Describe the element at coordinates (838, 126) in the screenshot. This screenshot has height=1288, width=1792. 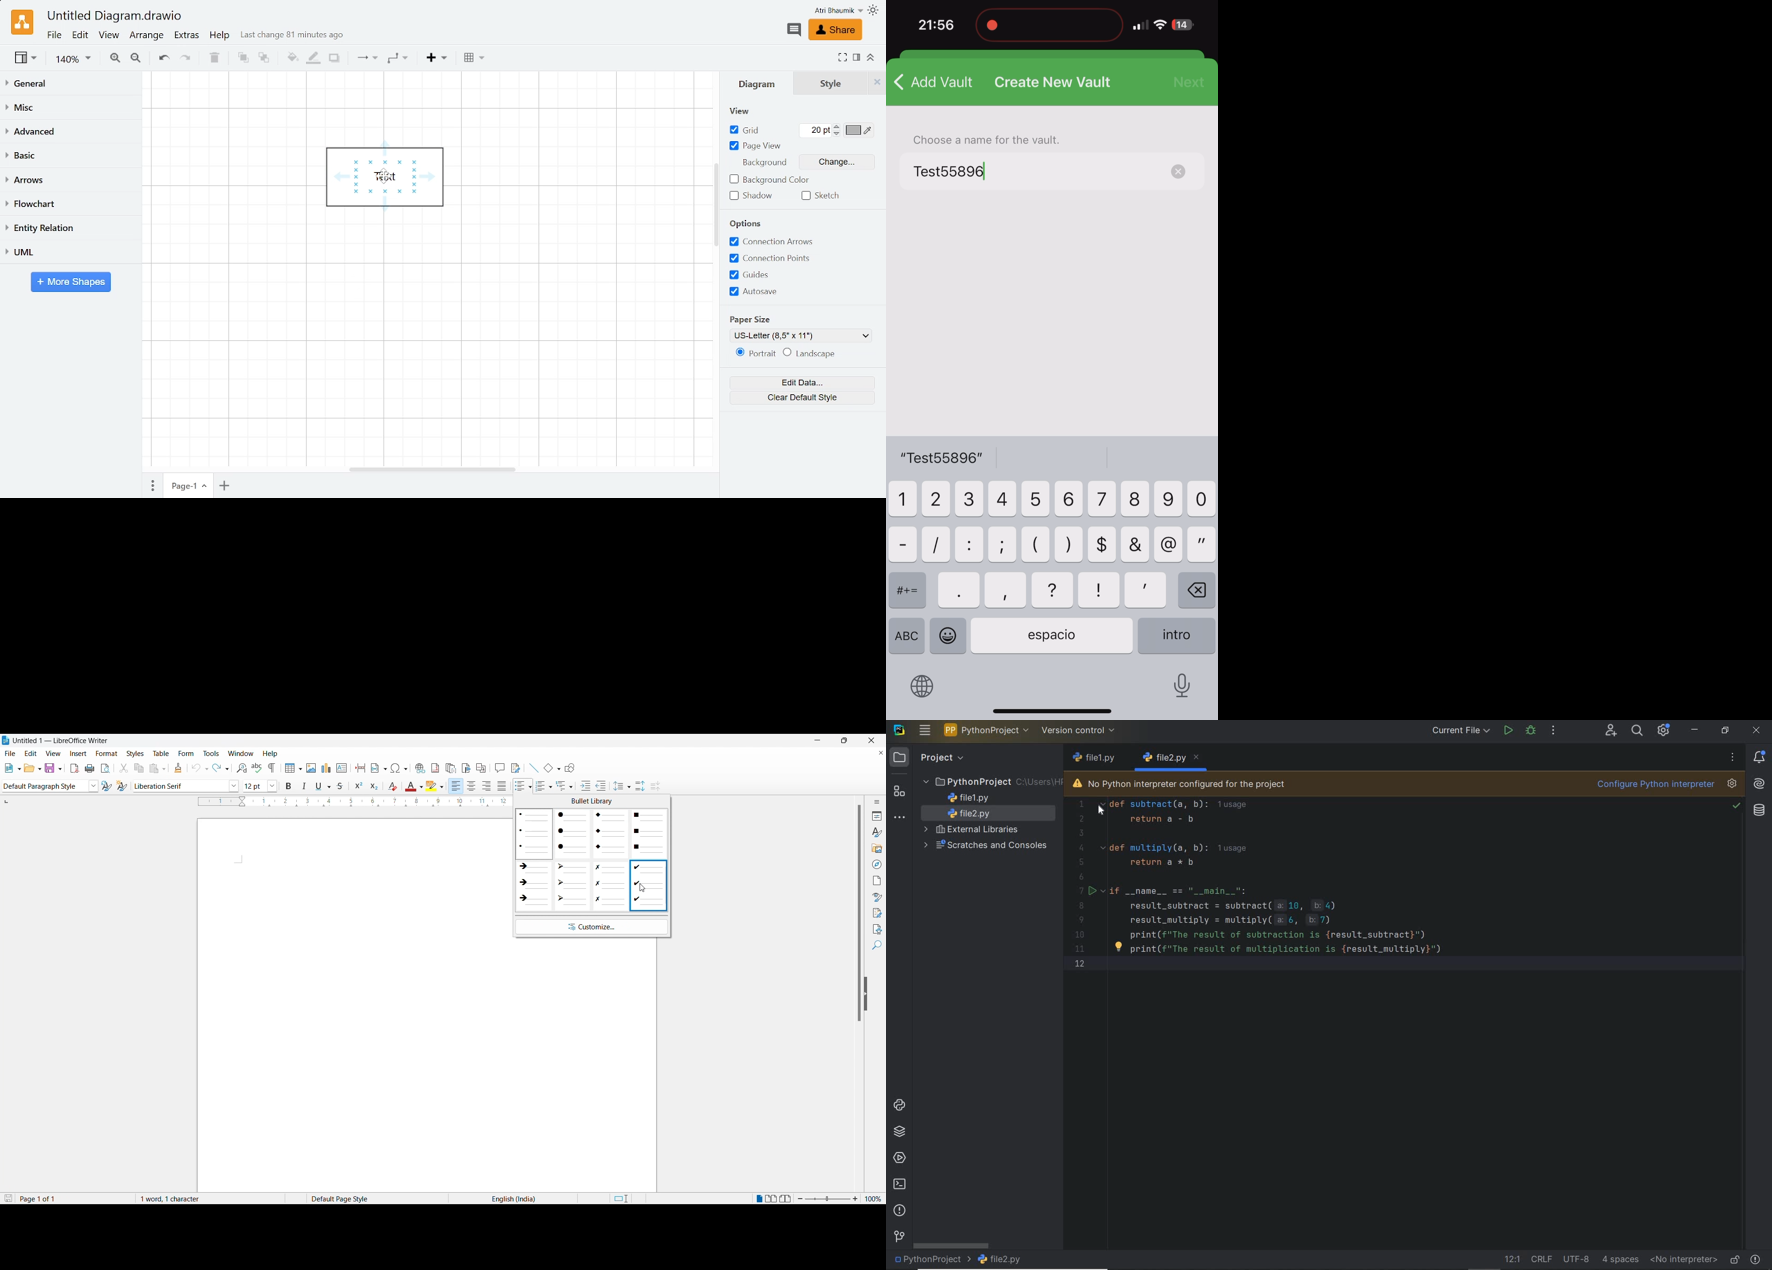
I see `Increase grid pt` at that location.